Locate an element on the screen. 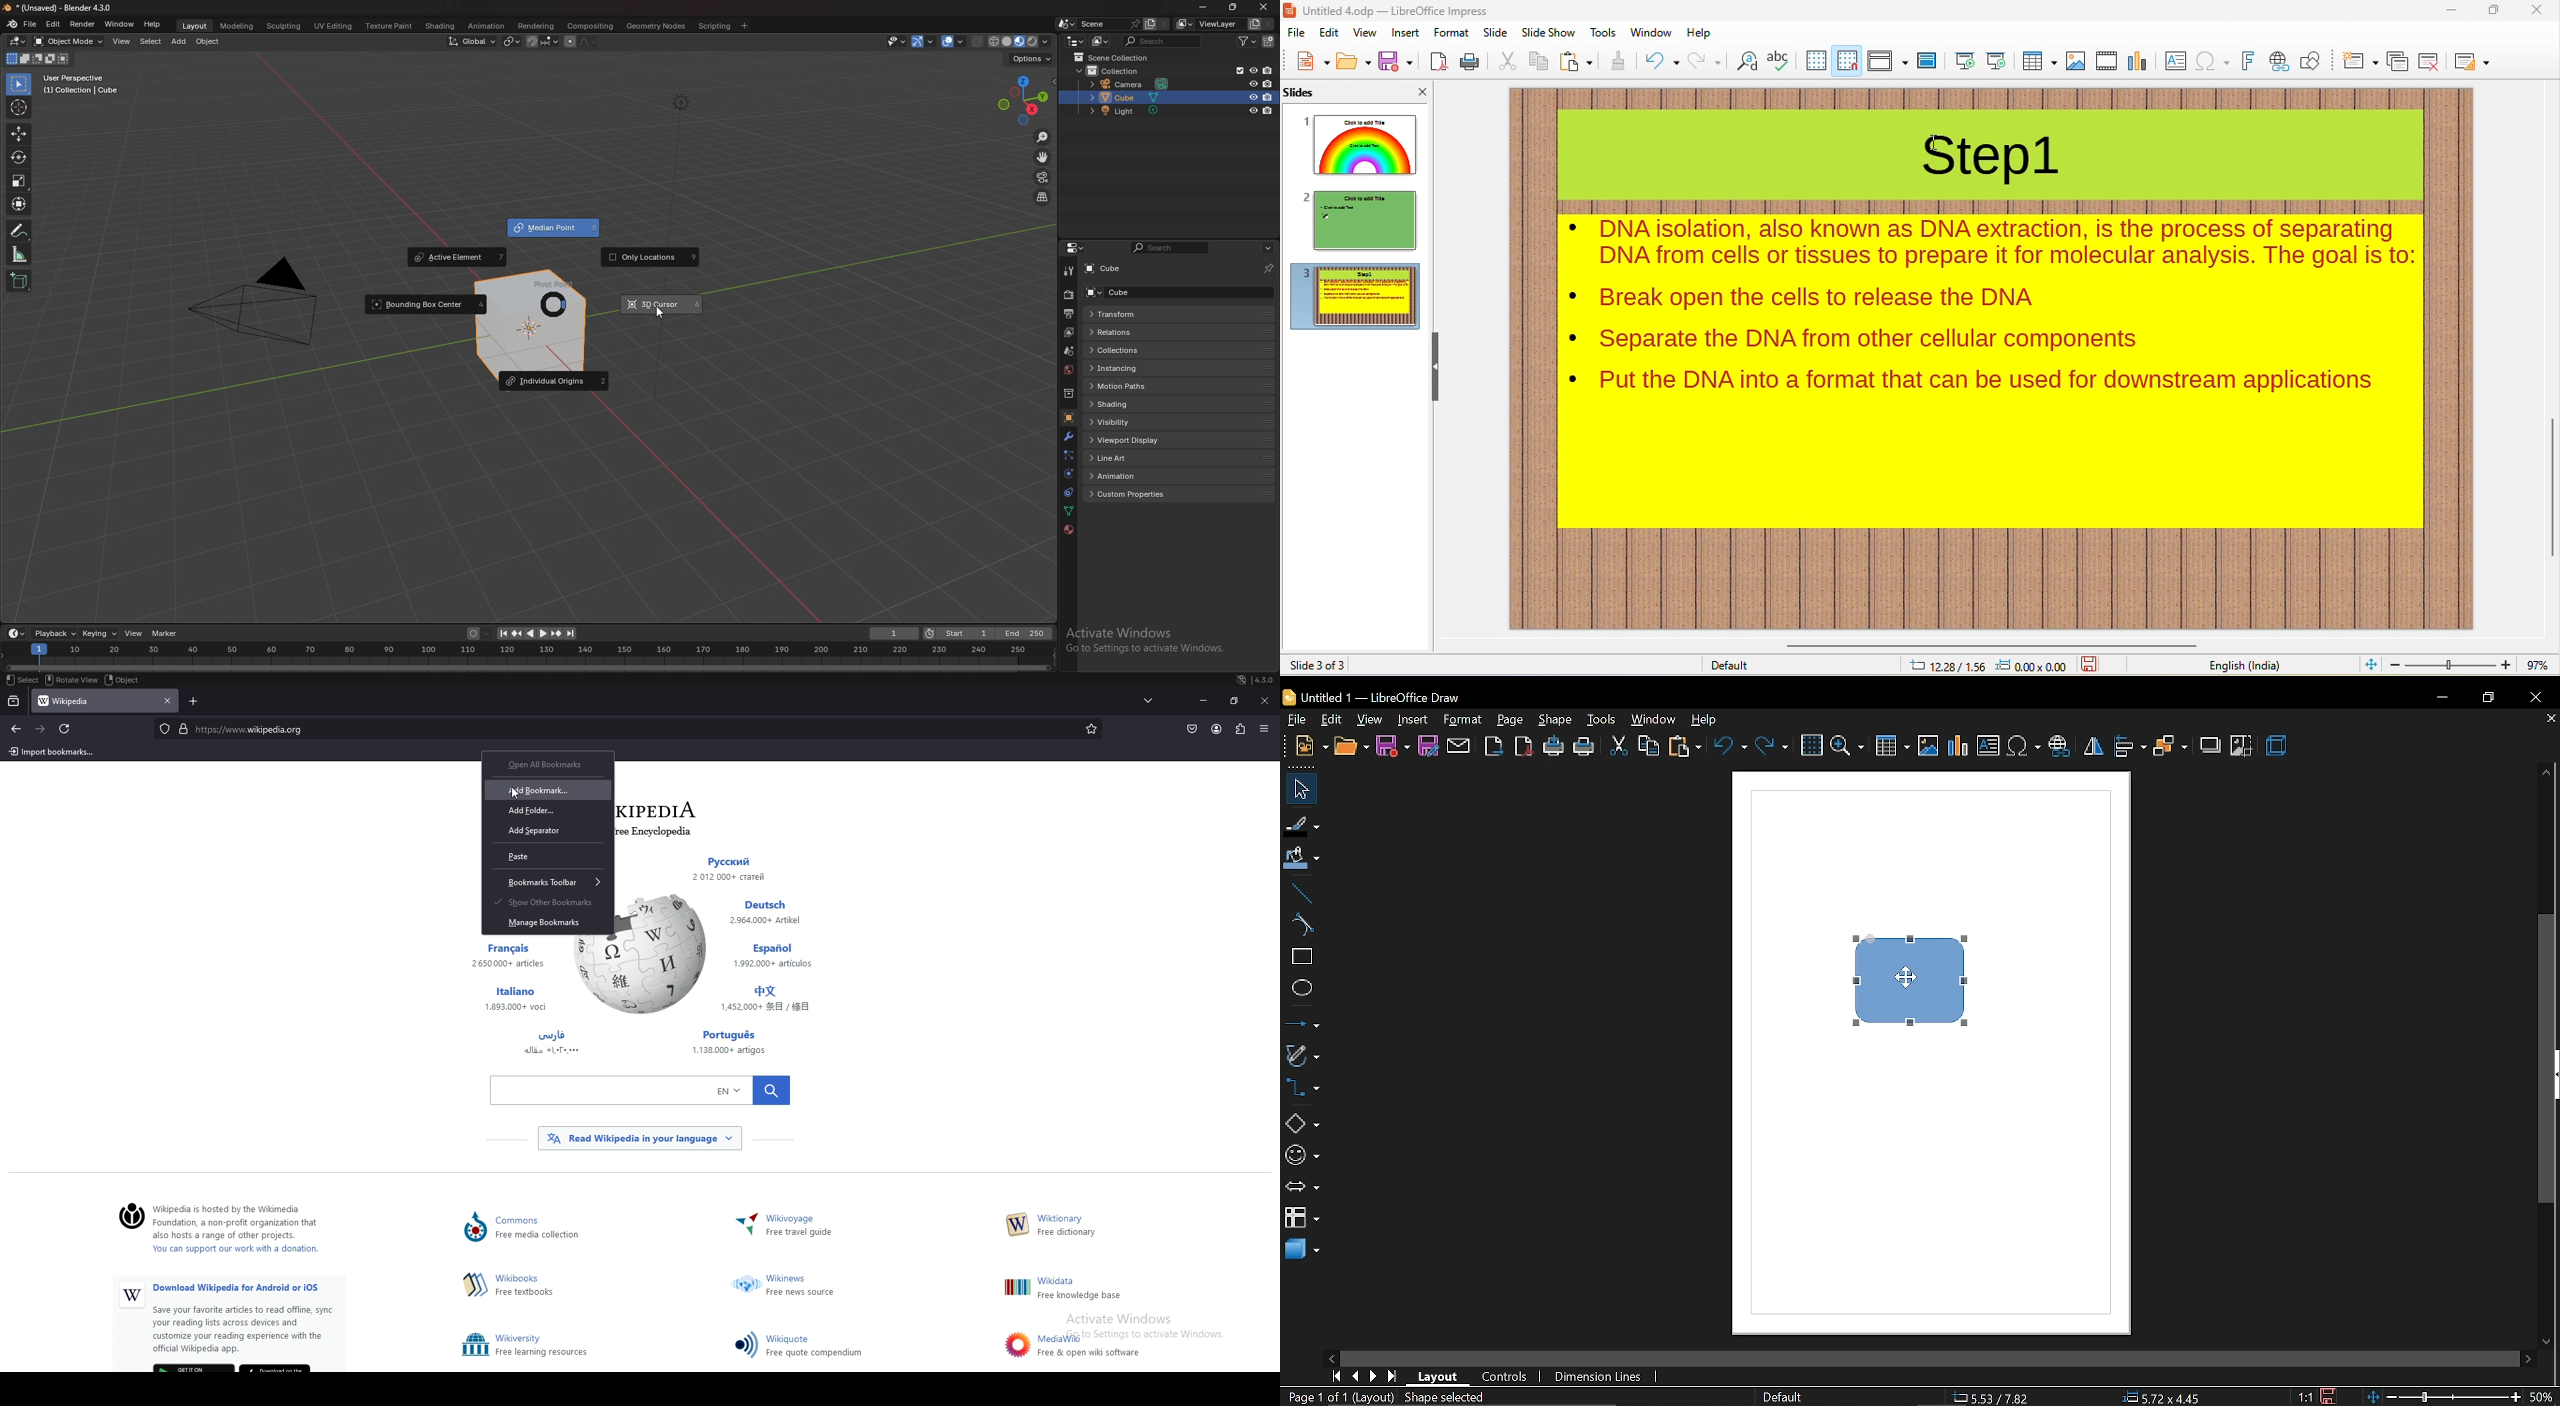 This screenshot has height=1428, width=2576. print directly is located at coordinates (1552, 745).